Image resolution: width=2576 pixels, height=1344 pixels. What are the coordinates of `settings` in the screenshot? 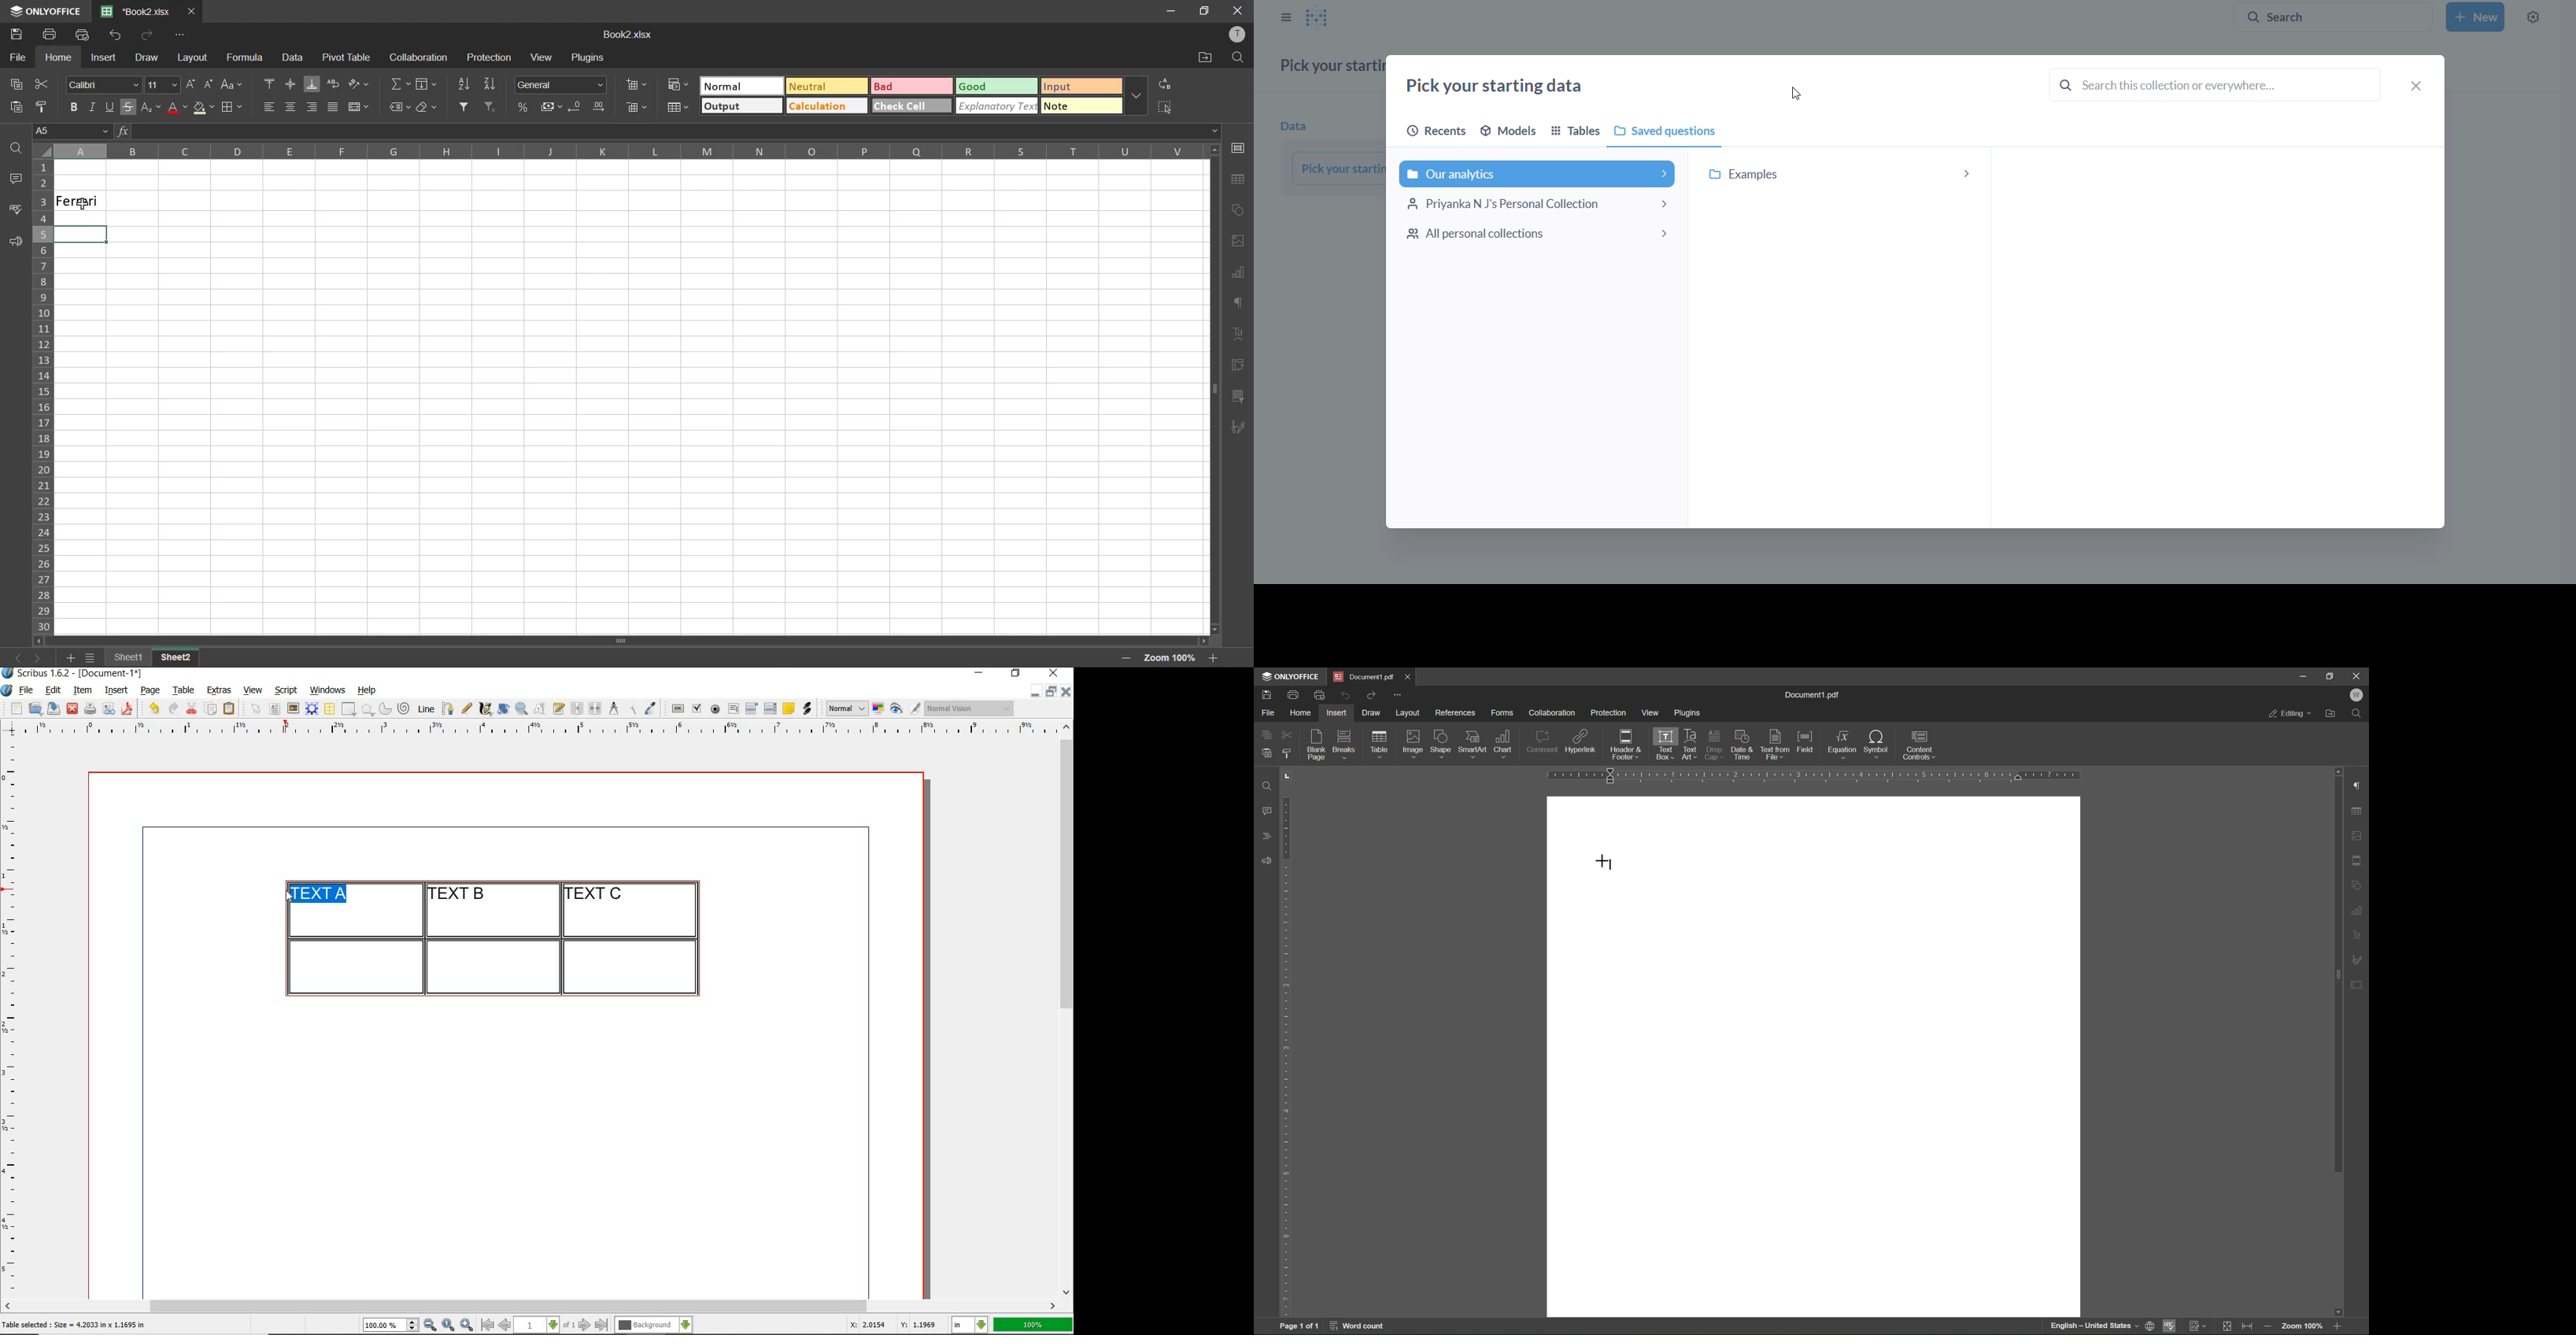 It's located at (2533, 17).